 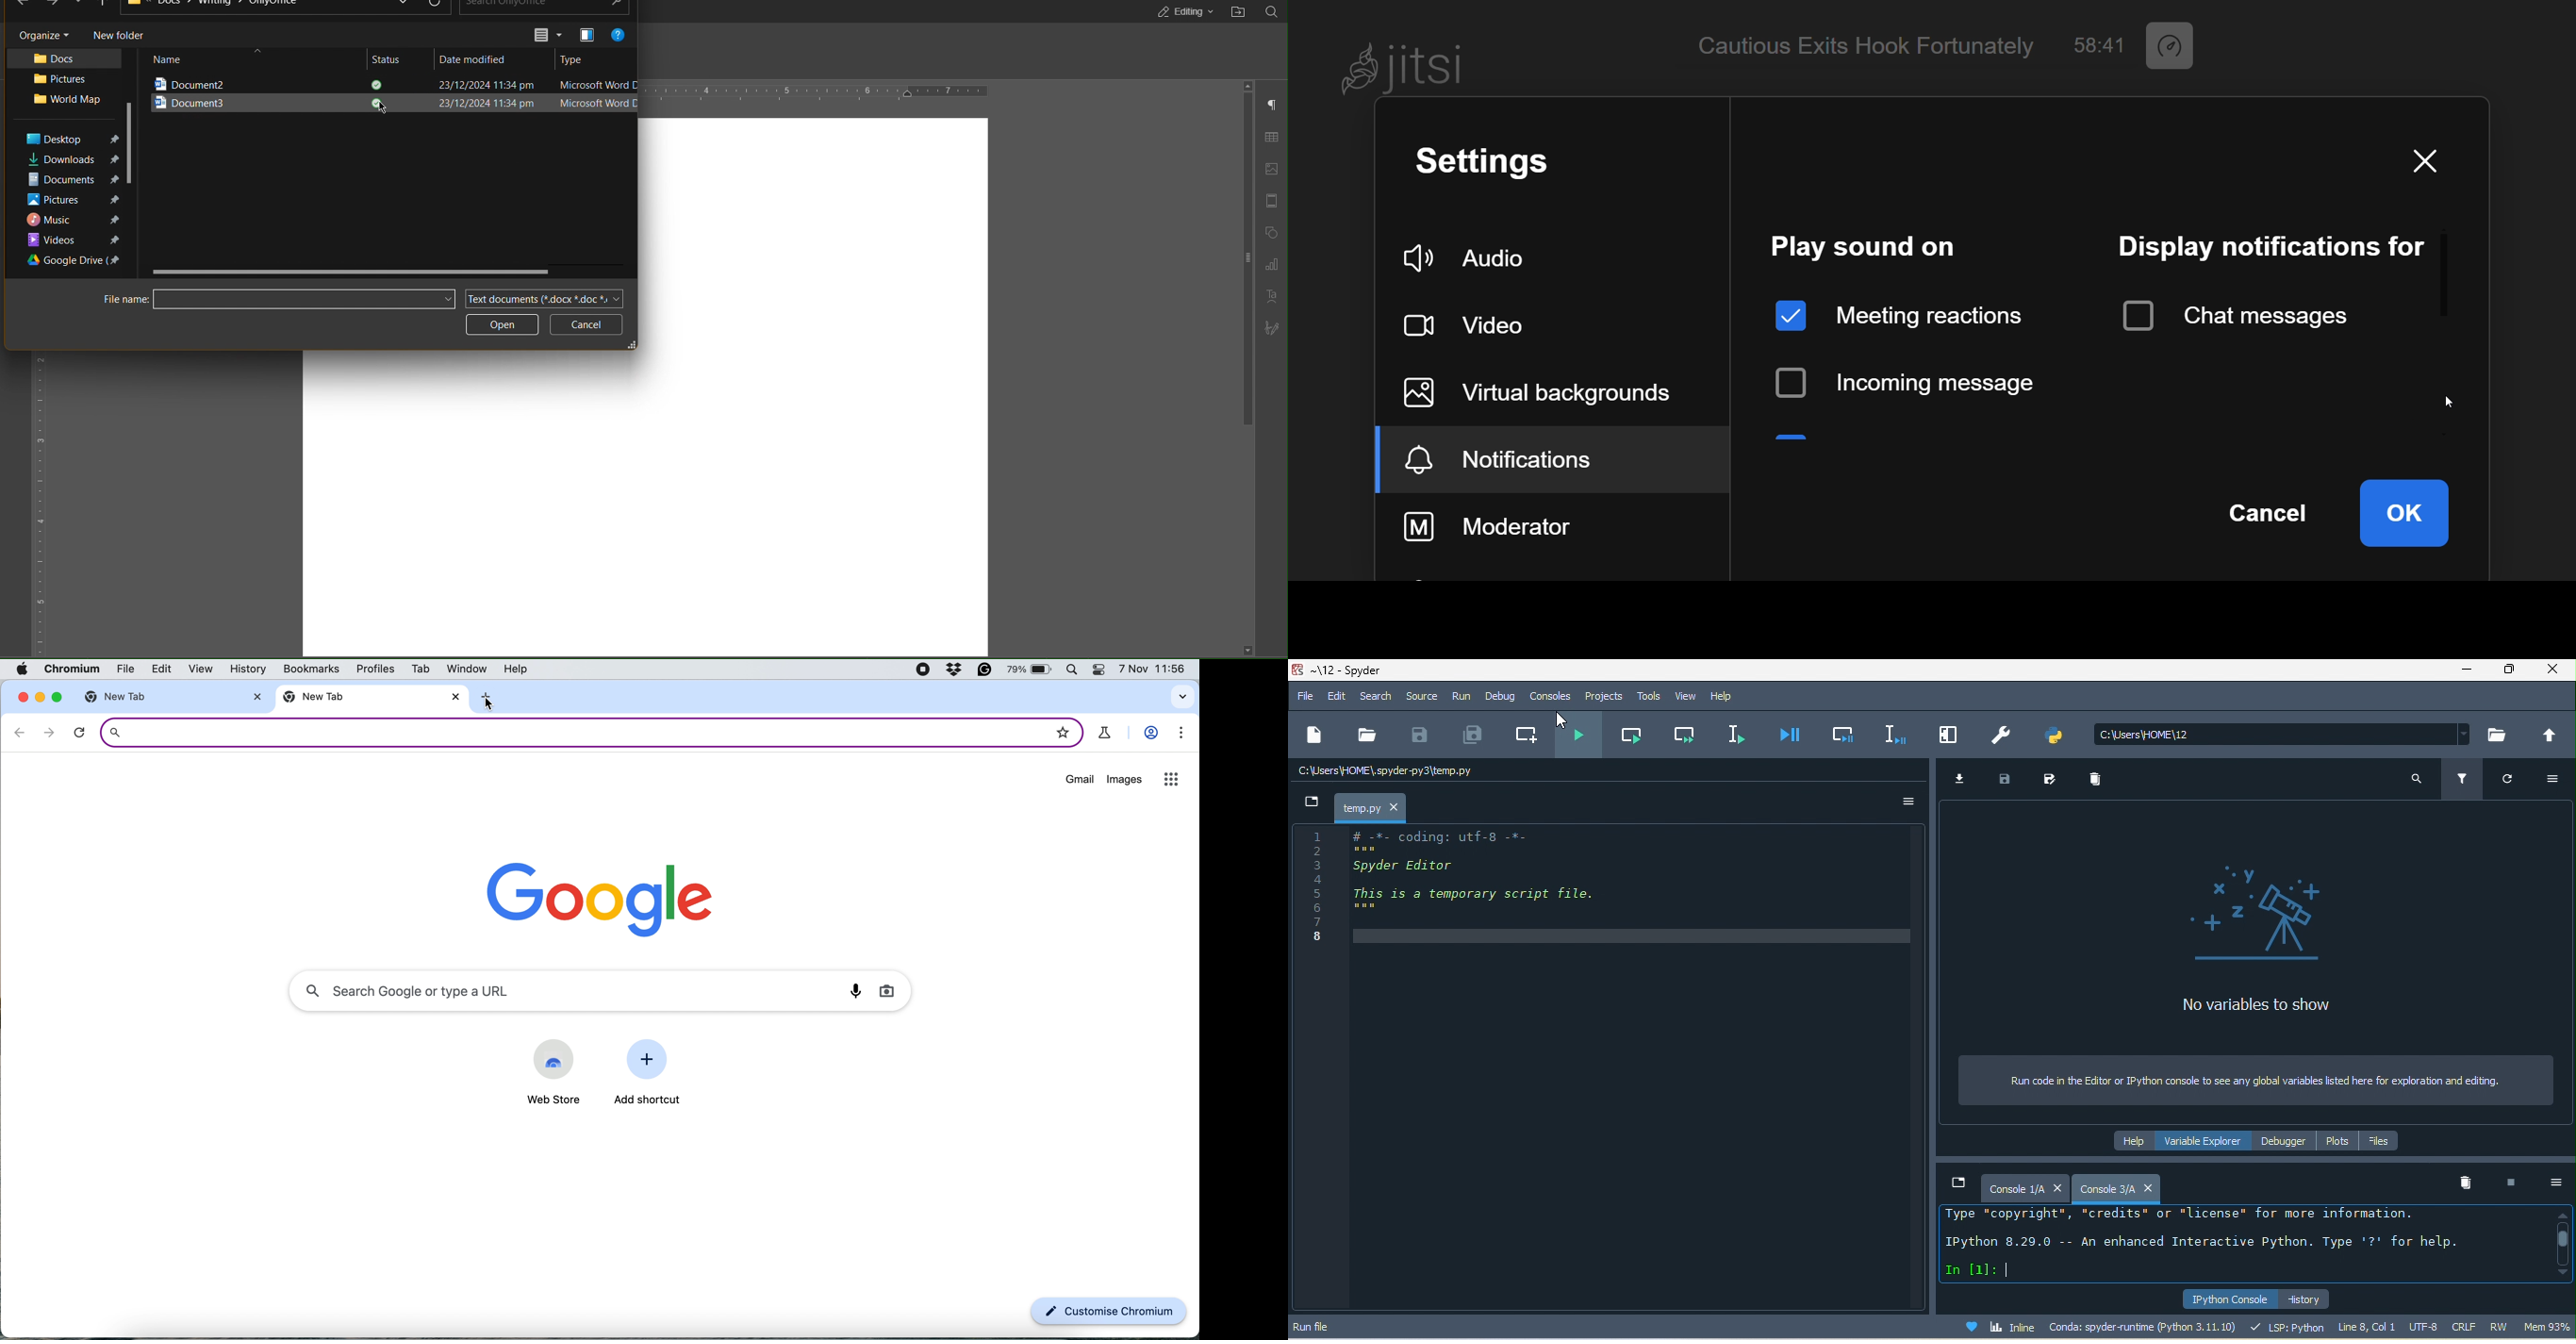 What do you see at coordinates (1650, 698) in the screenshot?
I see `tools` at bounding box center [1650, 698].